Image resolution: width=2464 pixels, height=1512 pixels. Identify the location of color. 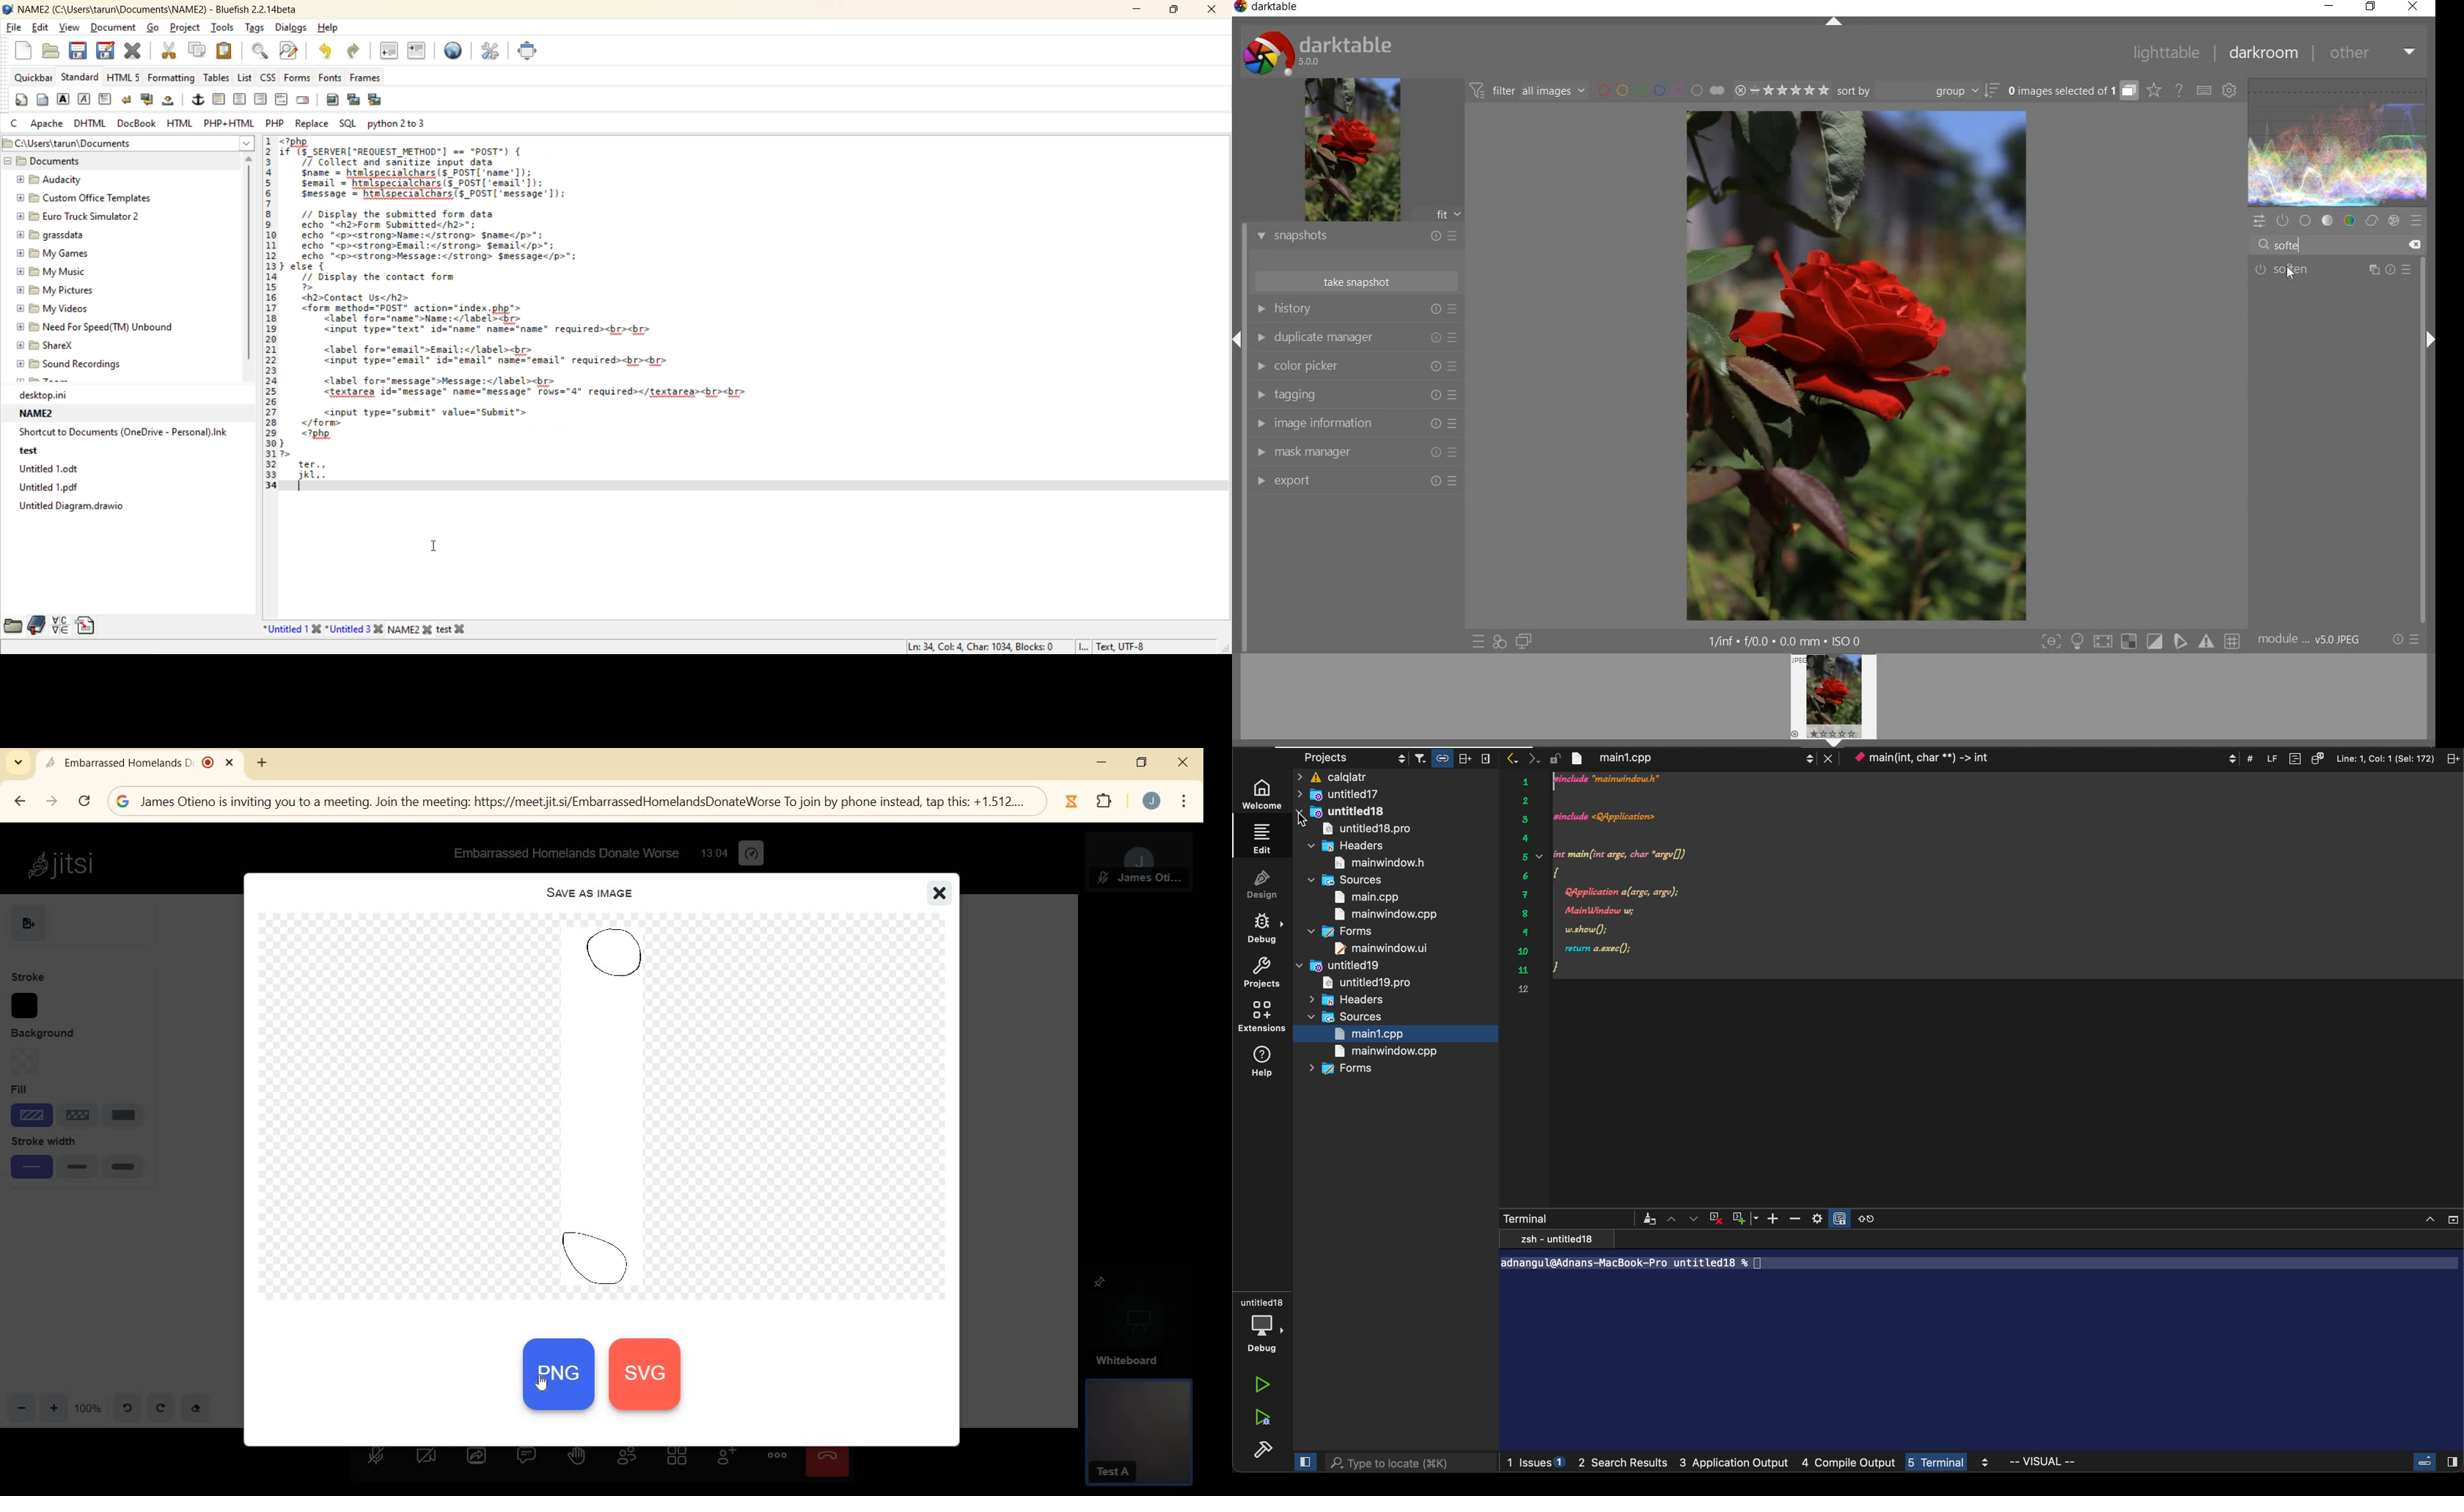
(2350, 221).